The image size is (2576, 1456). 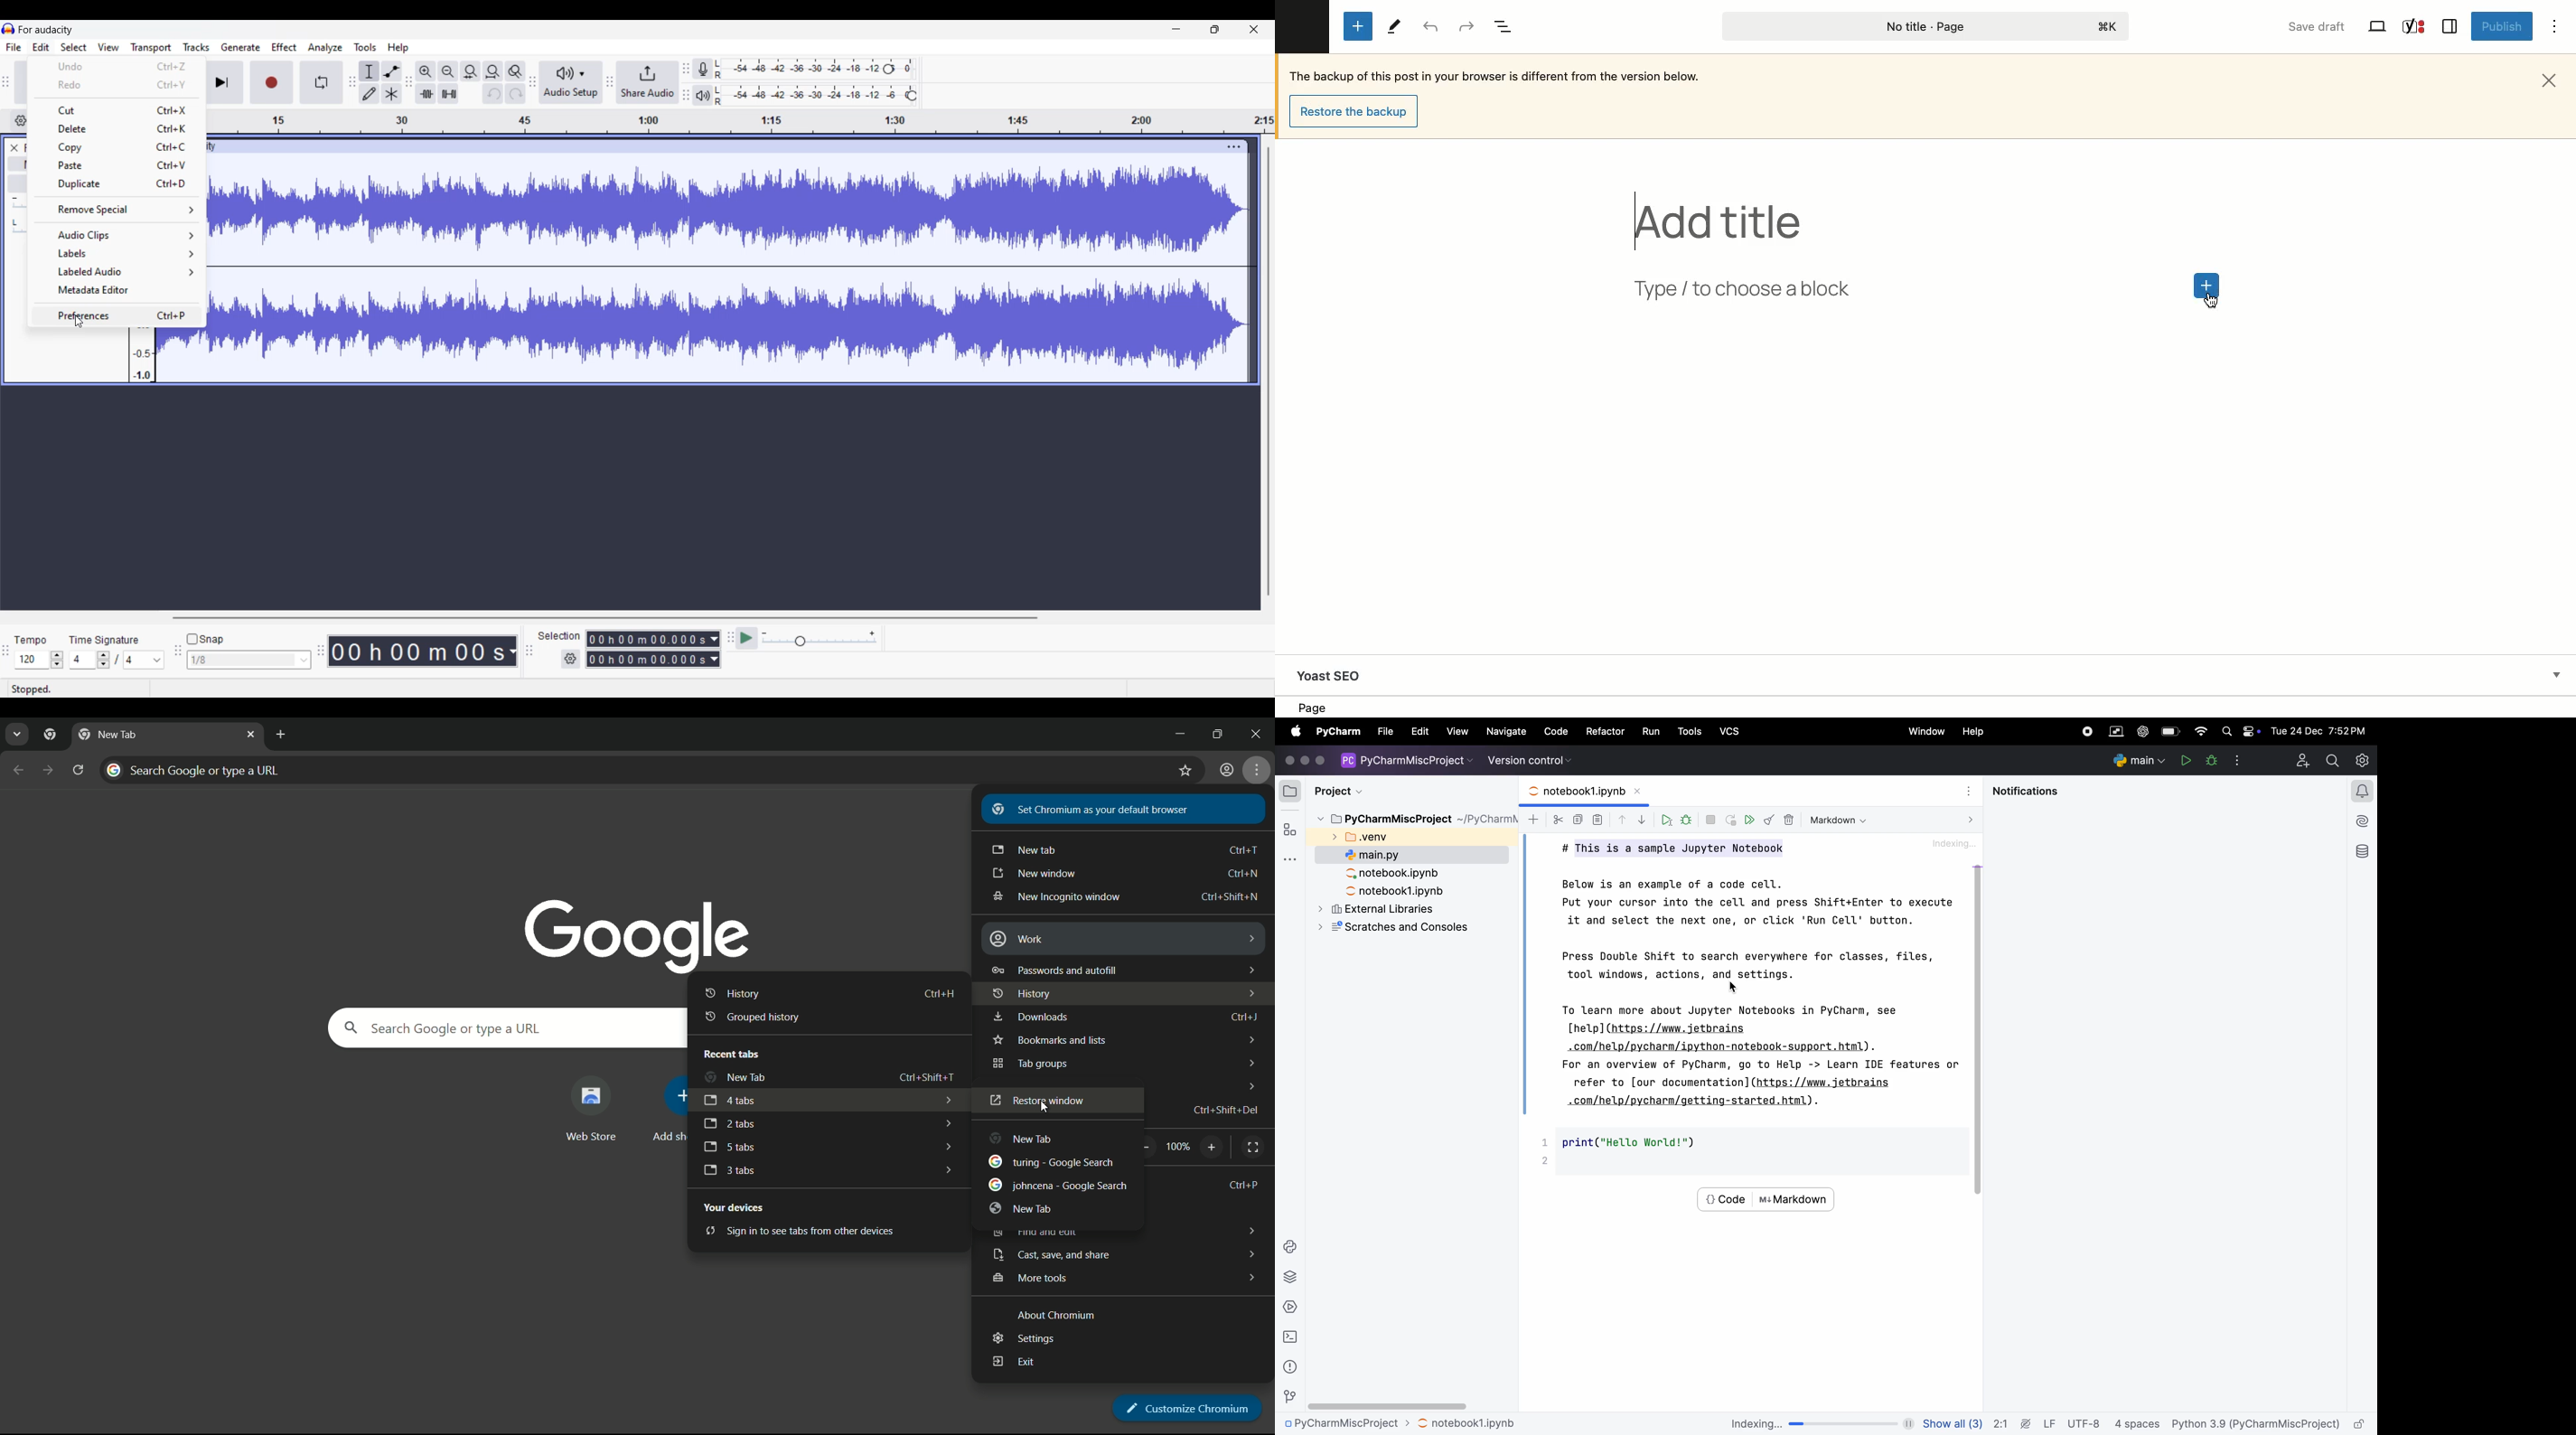 I want to click on chrome icon, so click(x=50, y=735).